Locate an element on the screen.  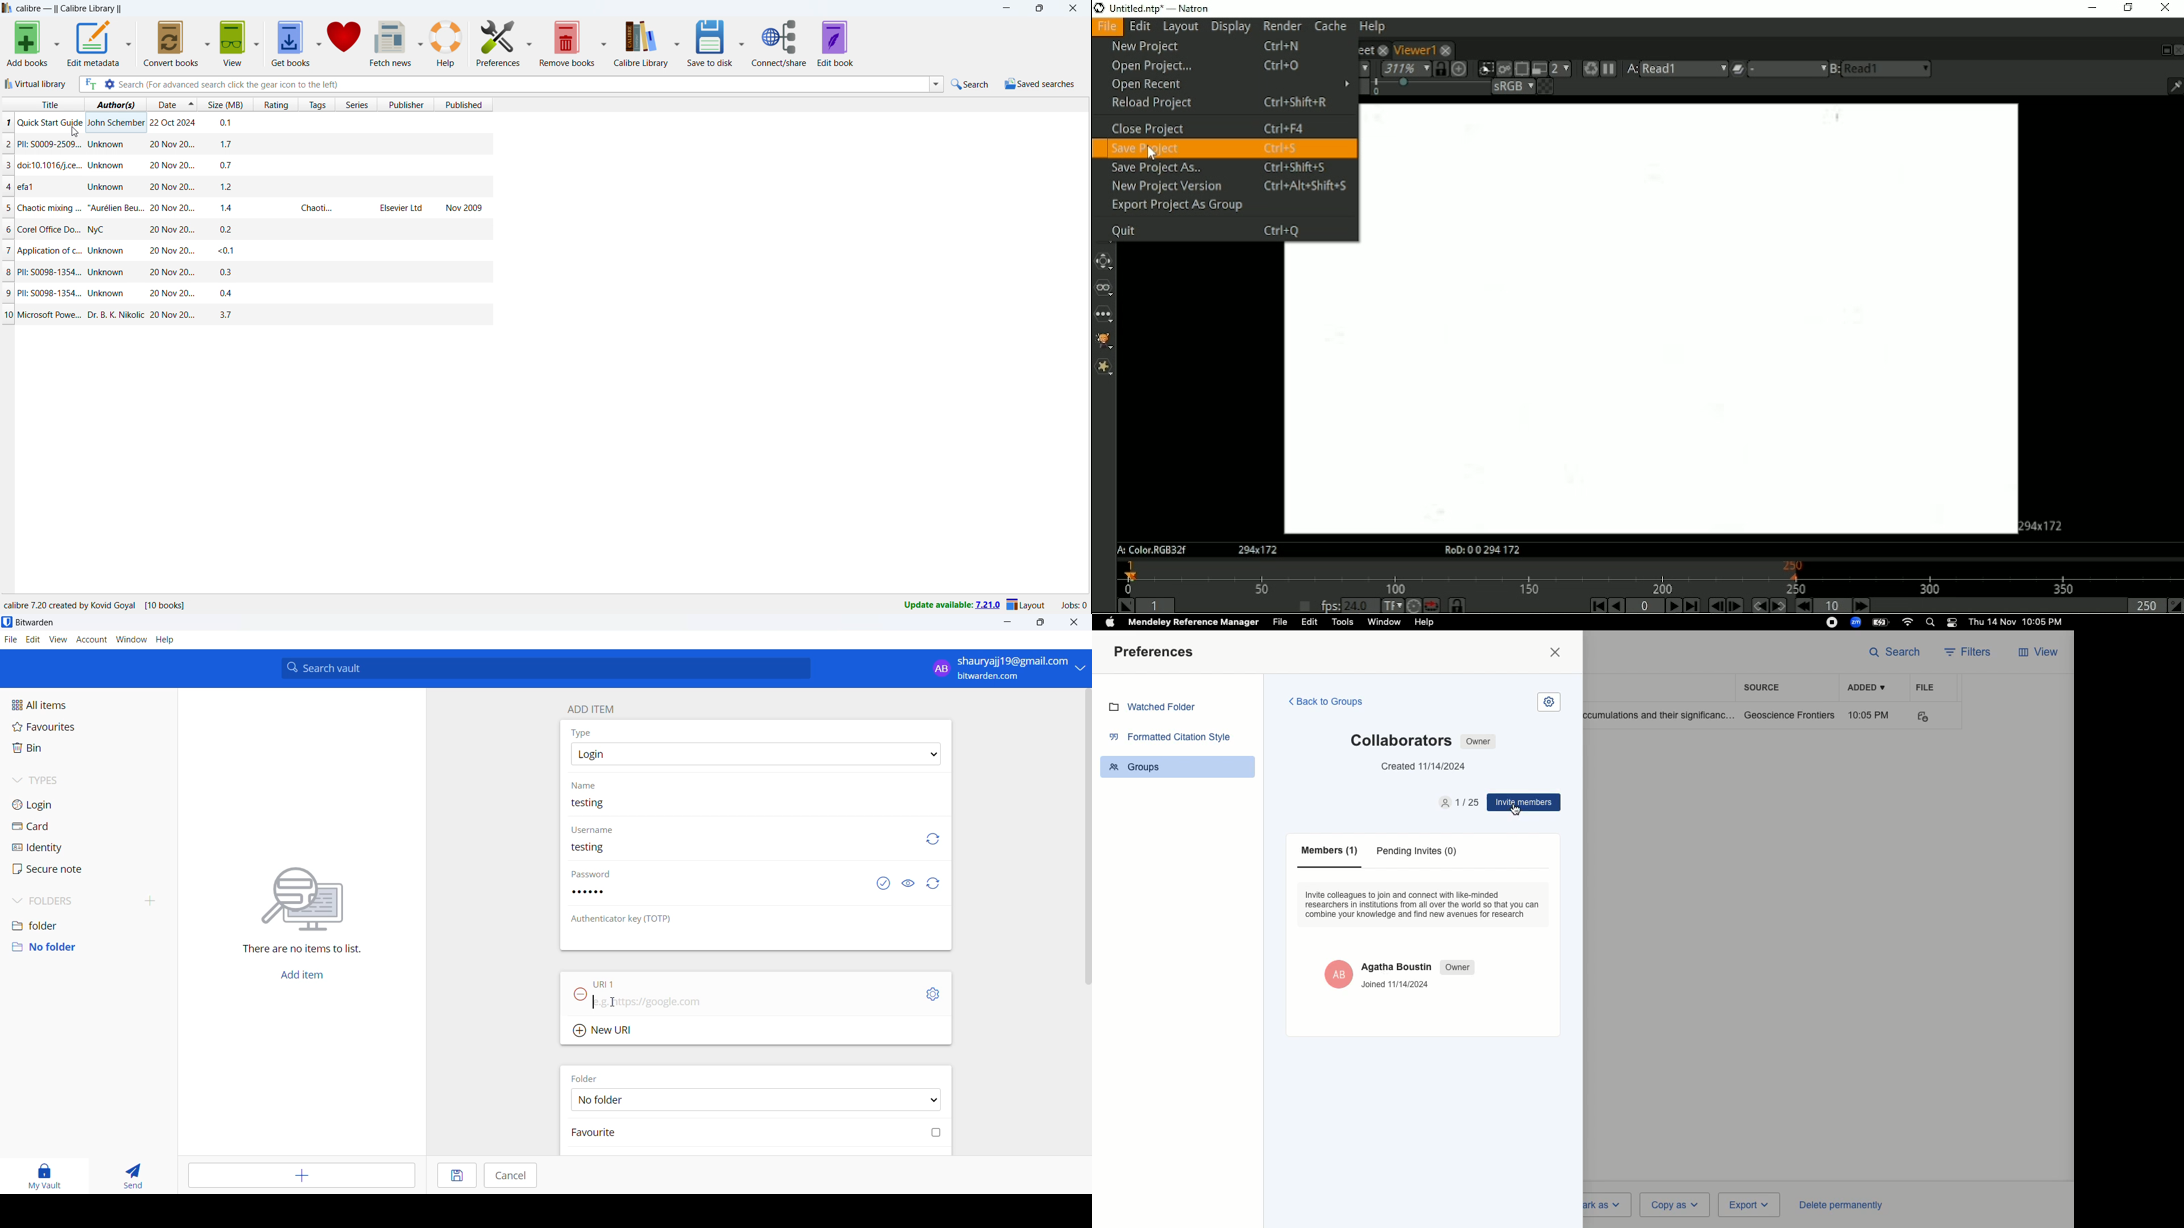
name input box. current name: testing is located at coordinates (757, 809).